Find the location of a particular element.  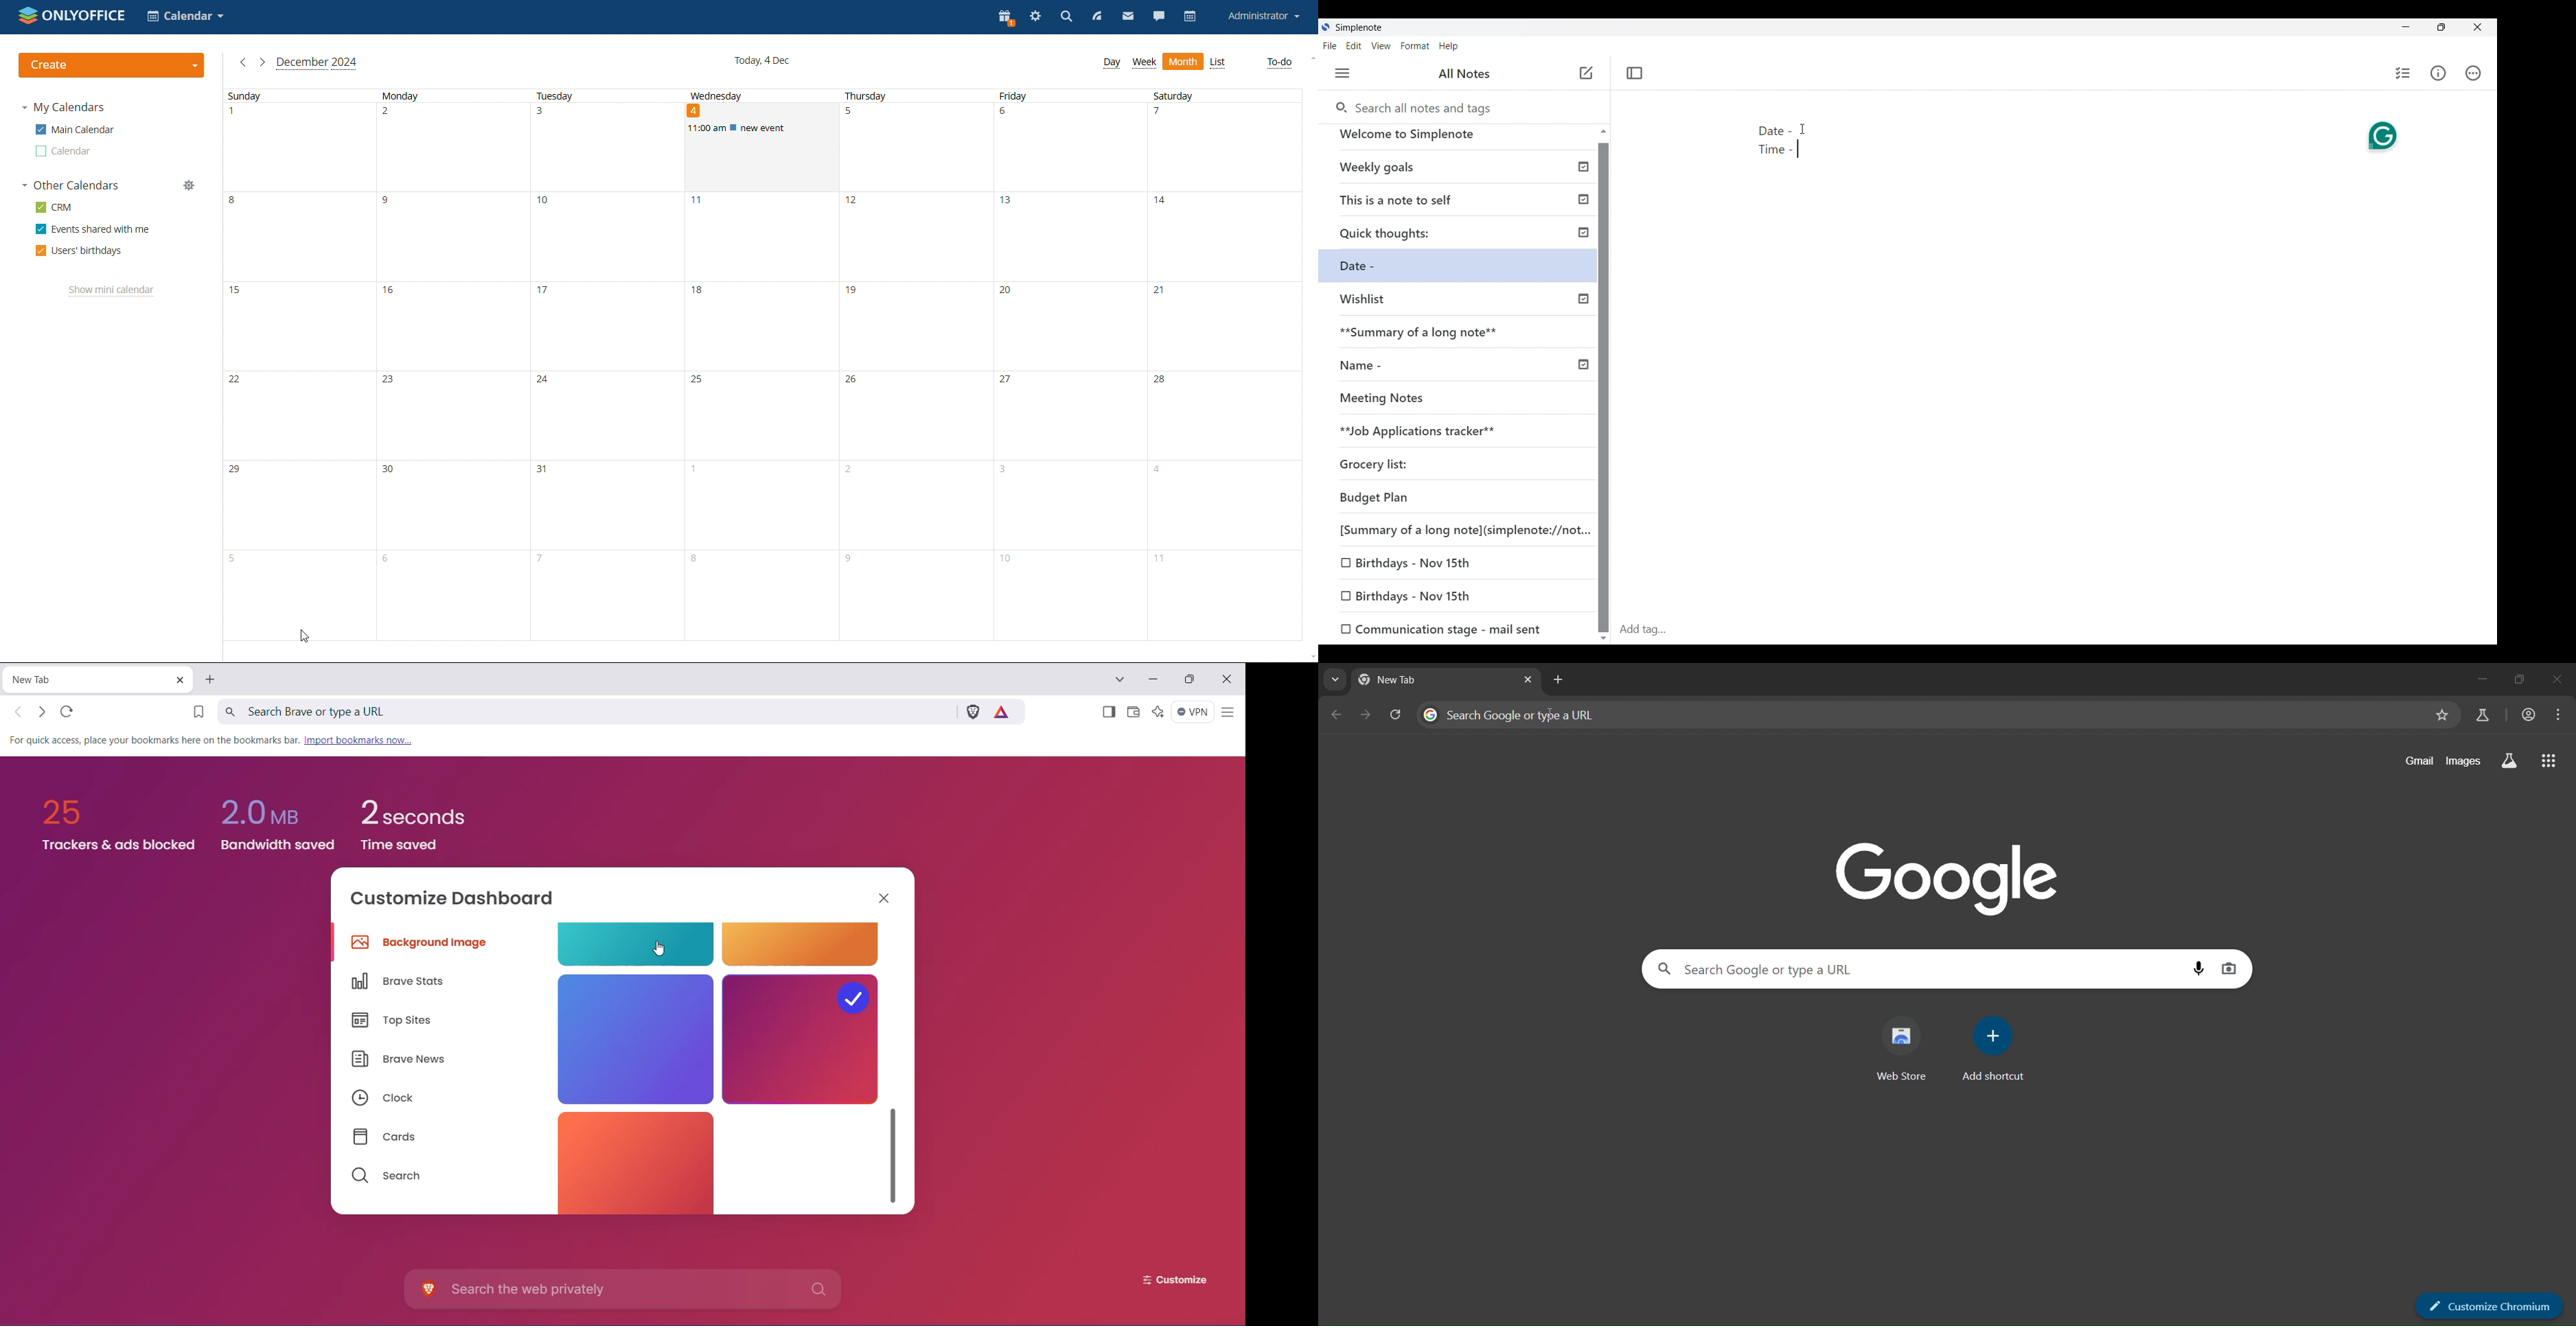

View menu is located at coordinates (1381, 45).